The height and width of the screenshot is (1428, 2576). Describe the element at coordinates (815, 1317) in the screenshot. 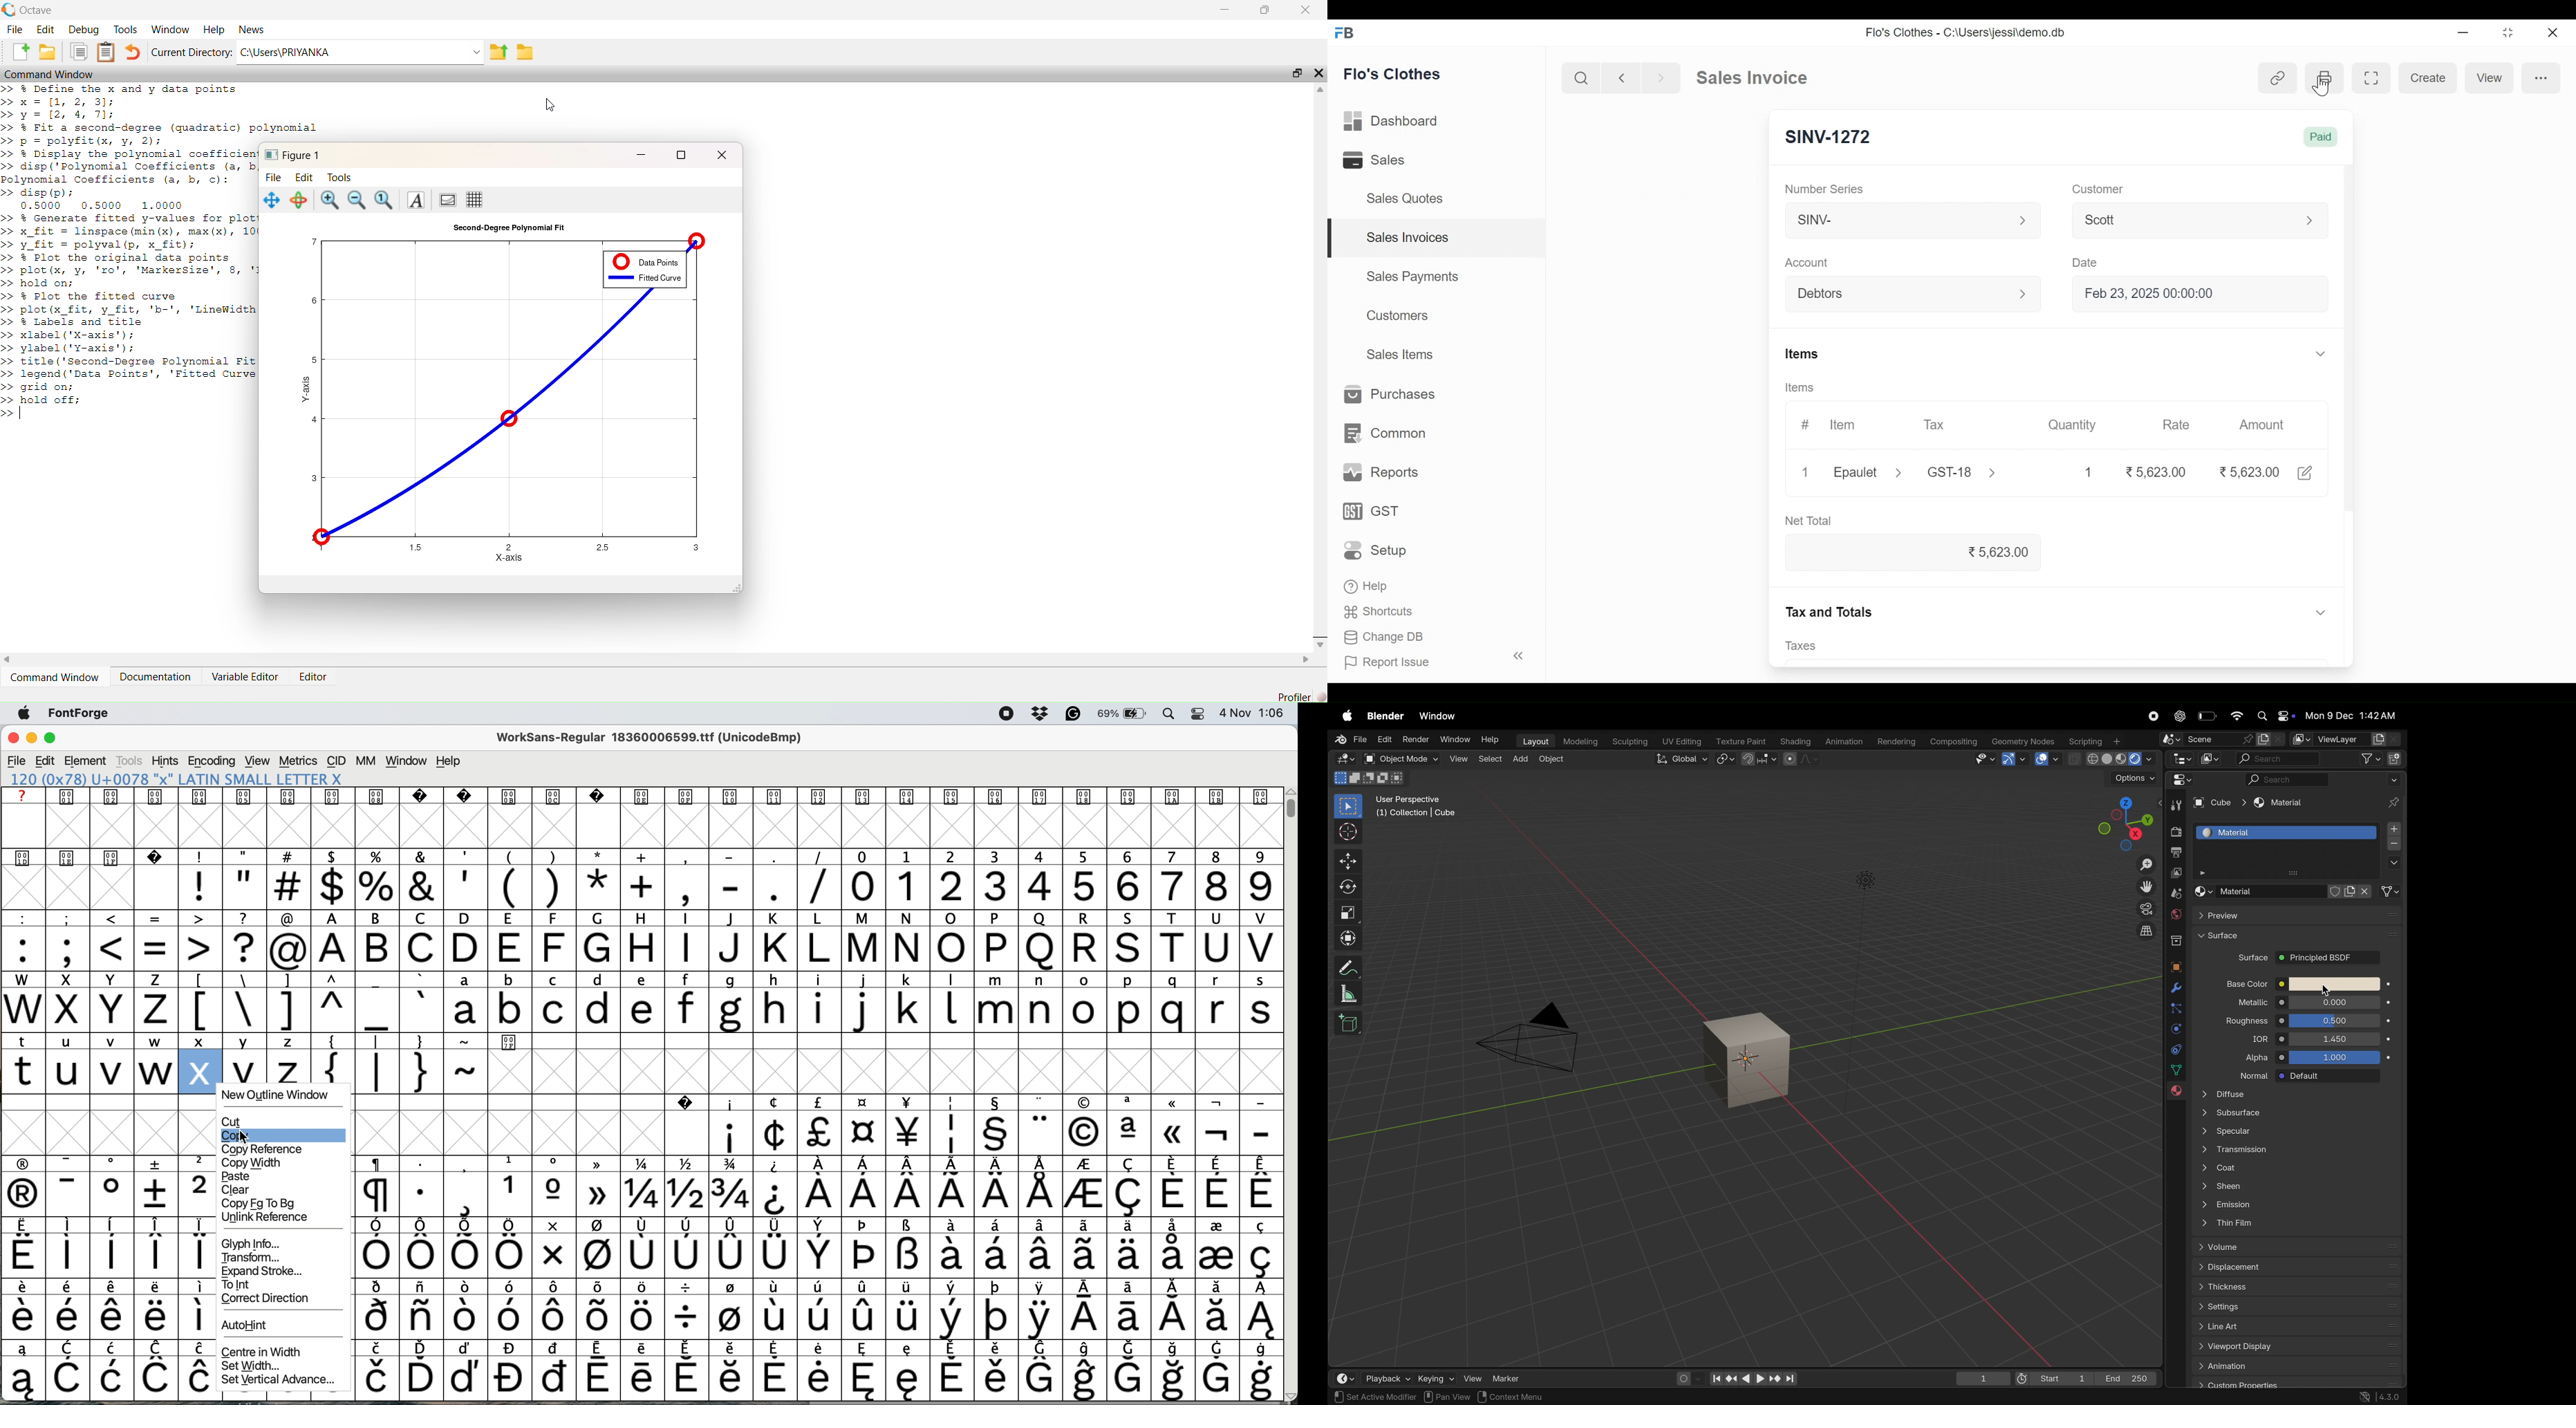

I see `special characters` at that location.